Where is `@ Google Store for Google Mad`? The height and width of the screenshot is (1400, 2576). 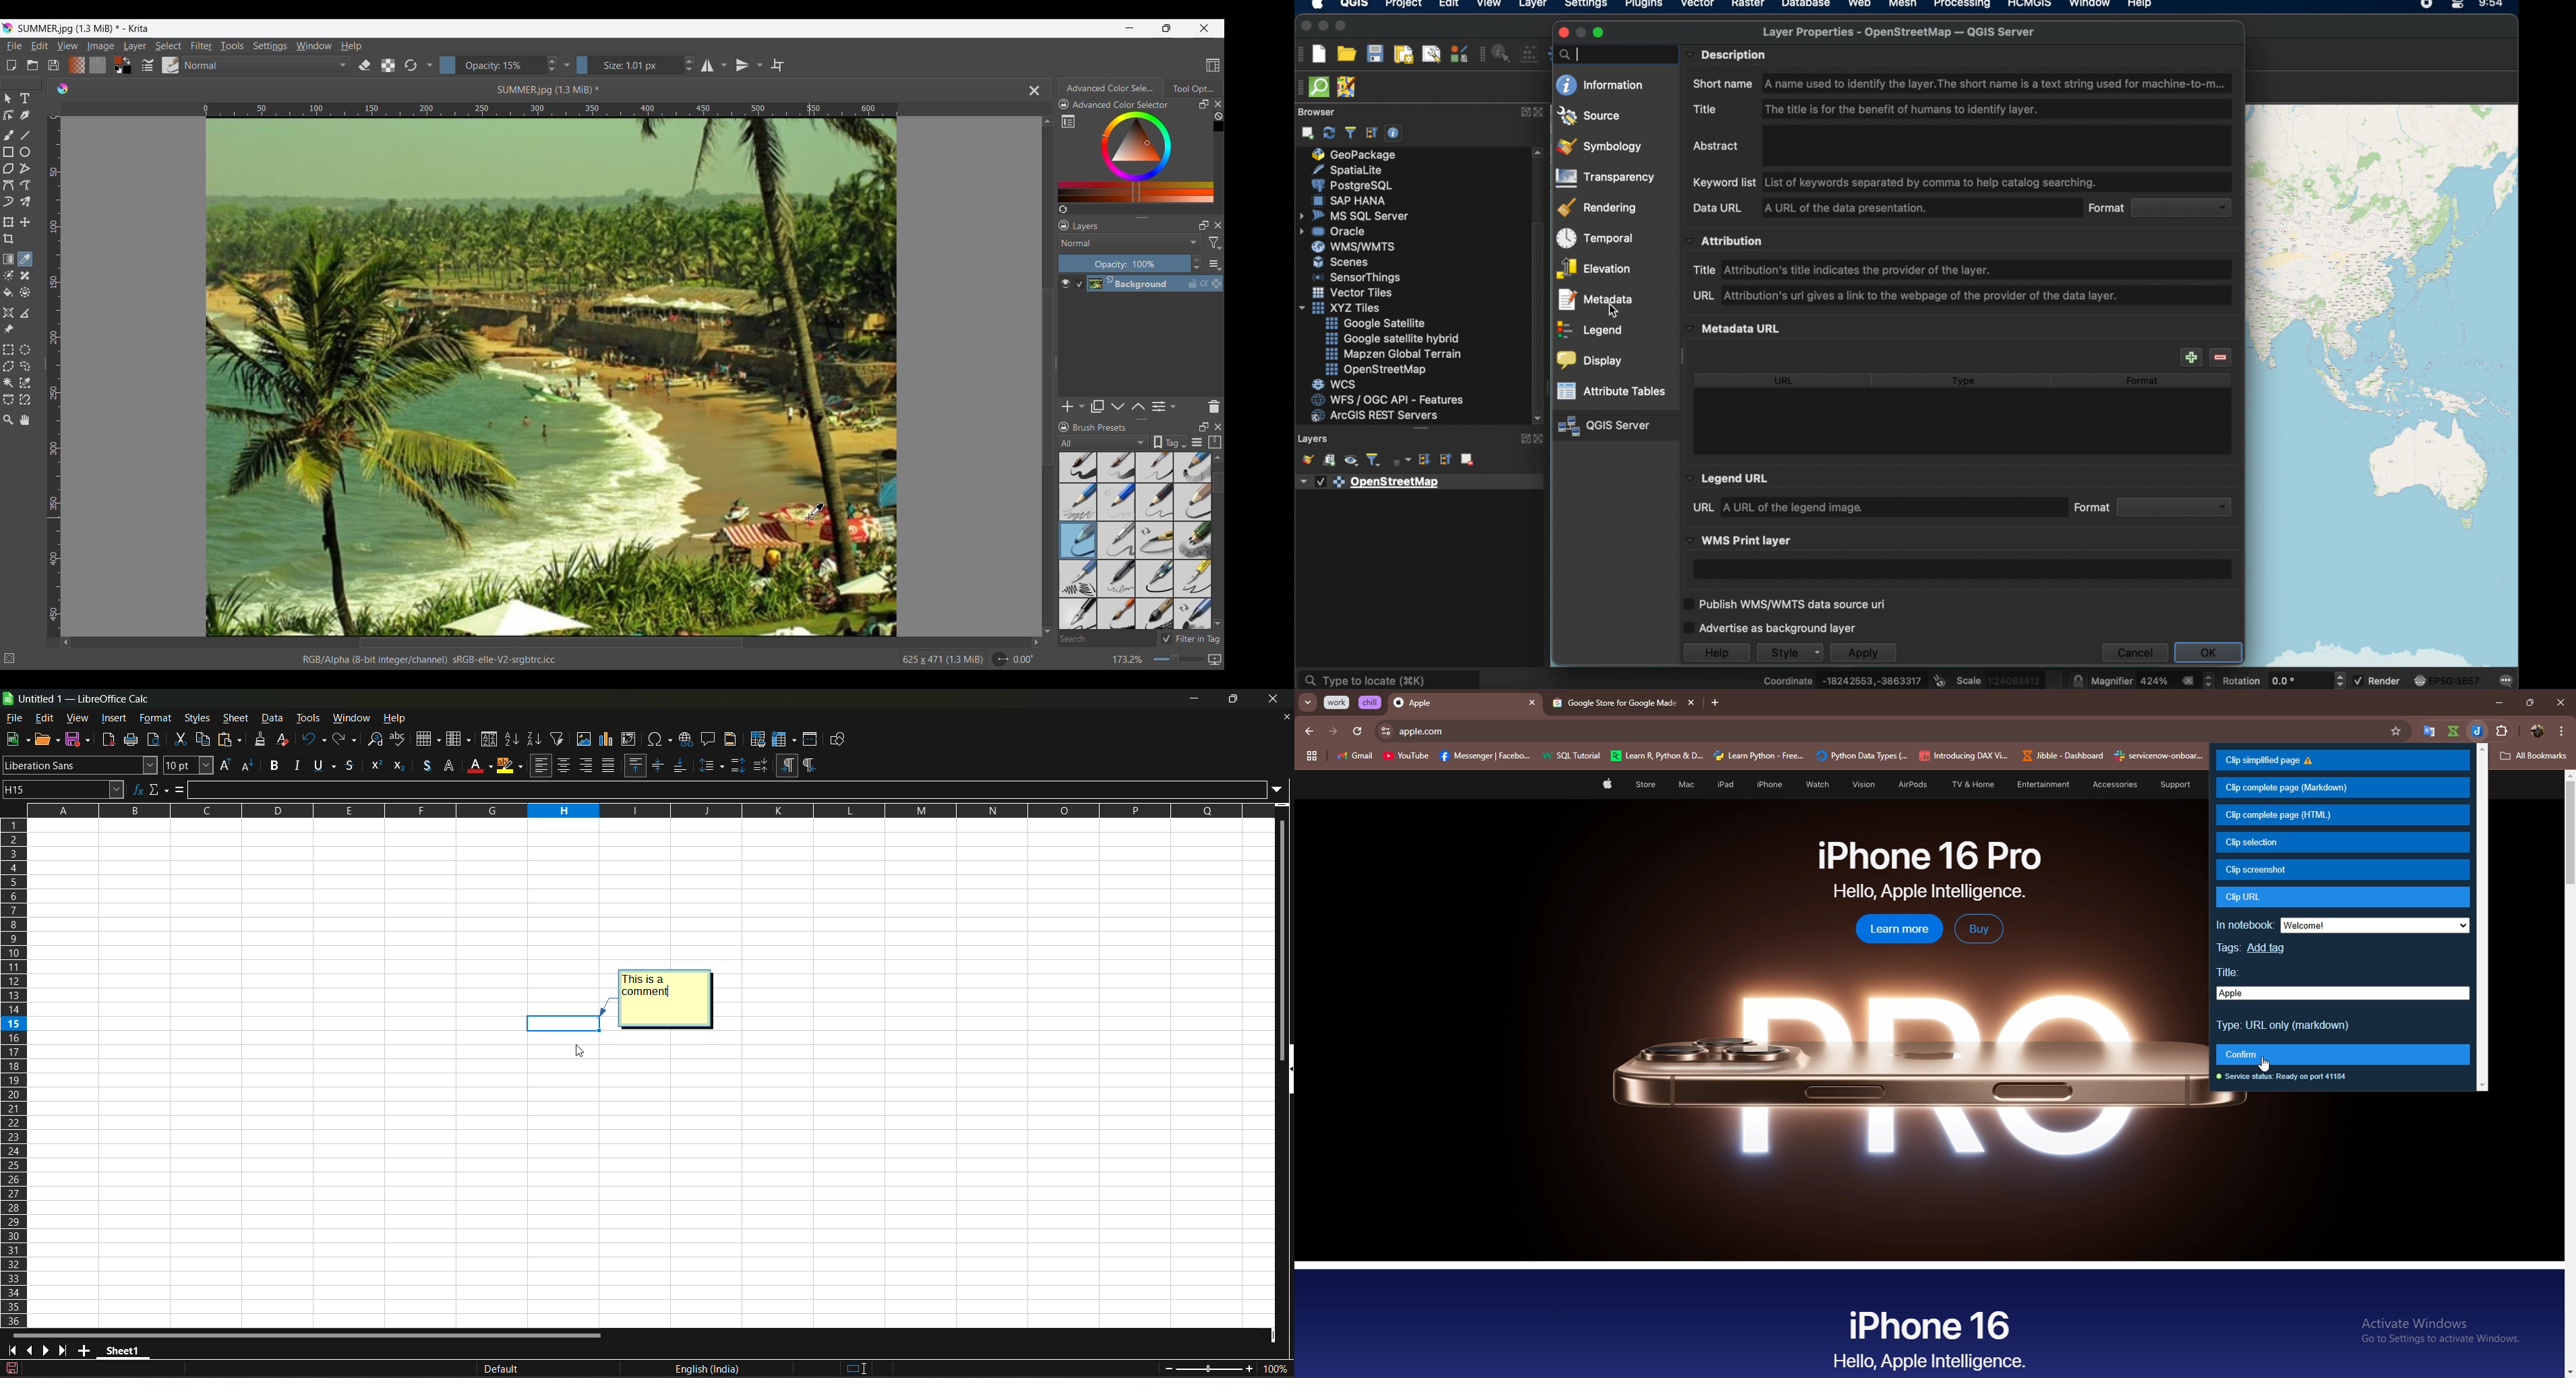 @ Google Store for Google Mad is located at coordinates (1612, 704).